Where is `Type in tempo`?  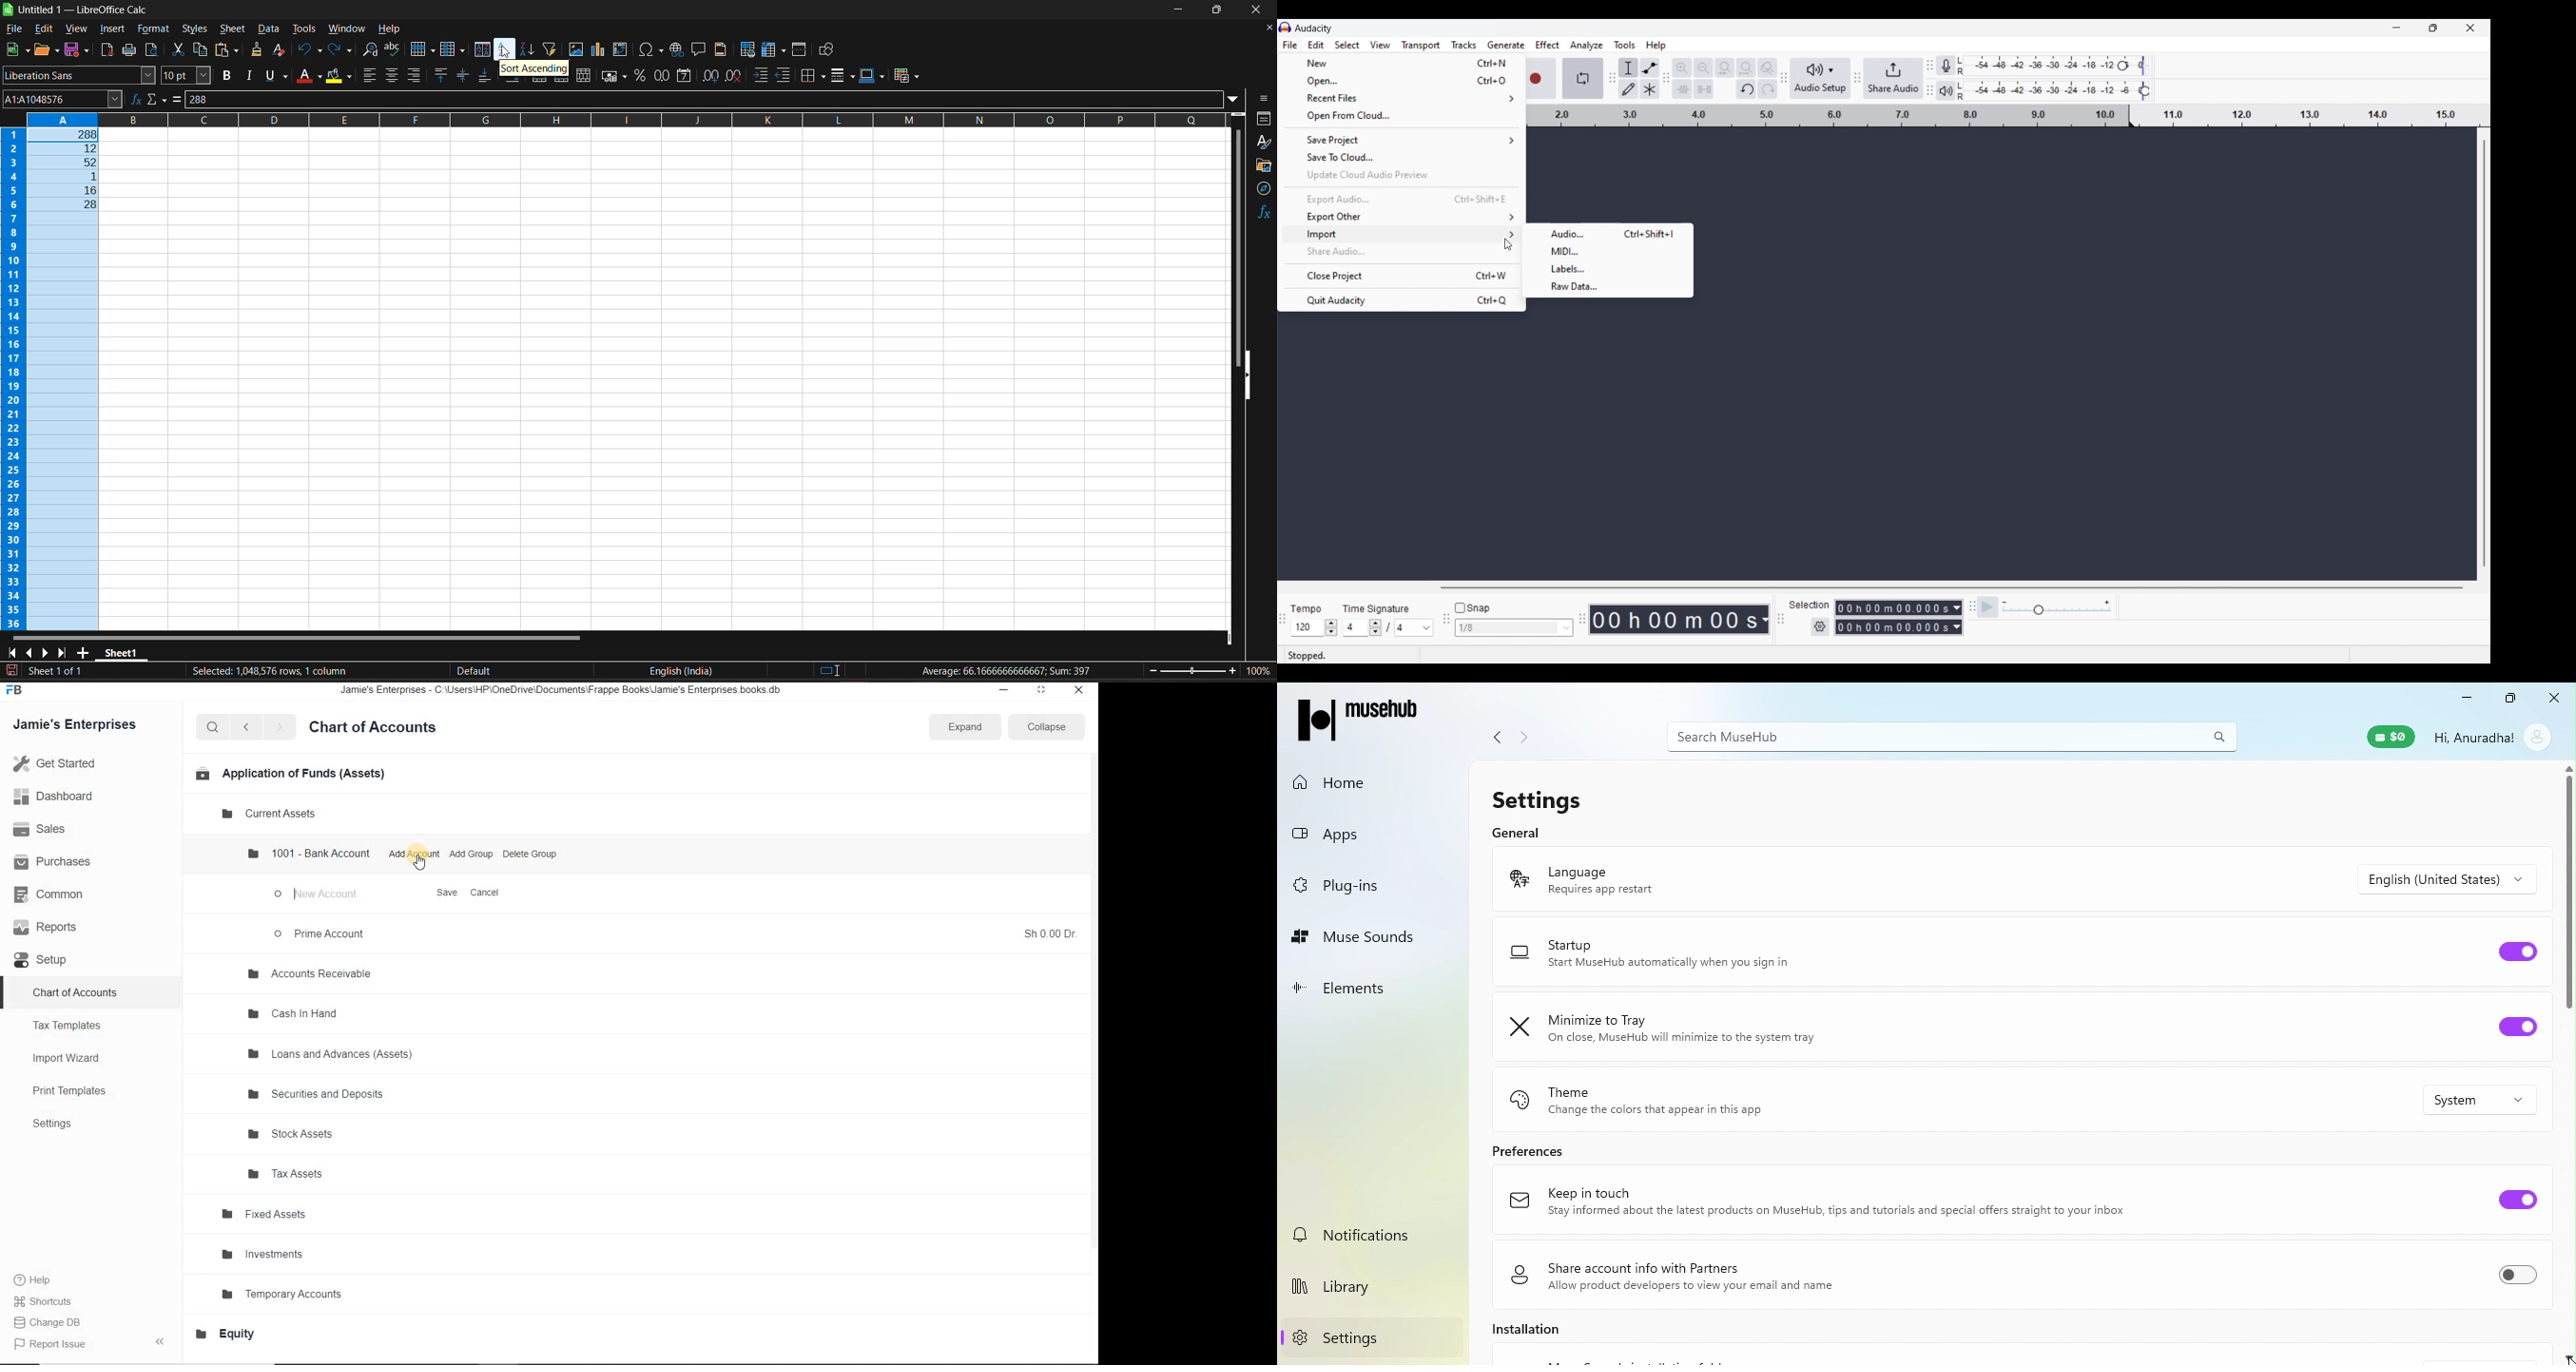 Type in tempo is located at coordinates (1308, 628).